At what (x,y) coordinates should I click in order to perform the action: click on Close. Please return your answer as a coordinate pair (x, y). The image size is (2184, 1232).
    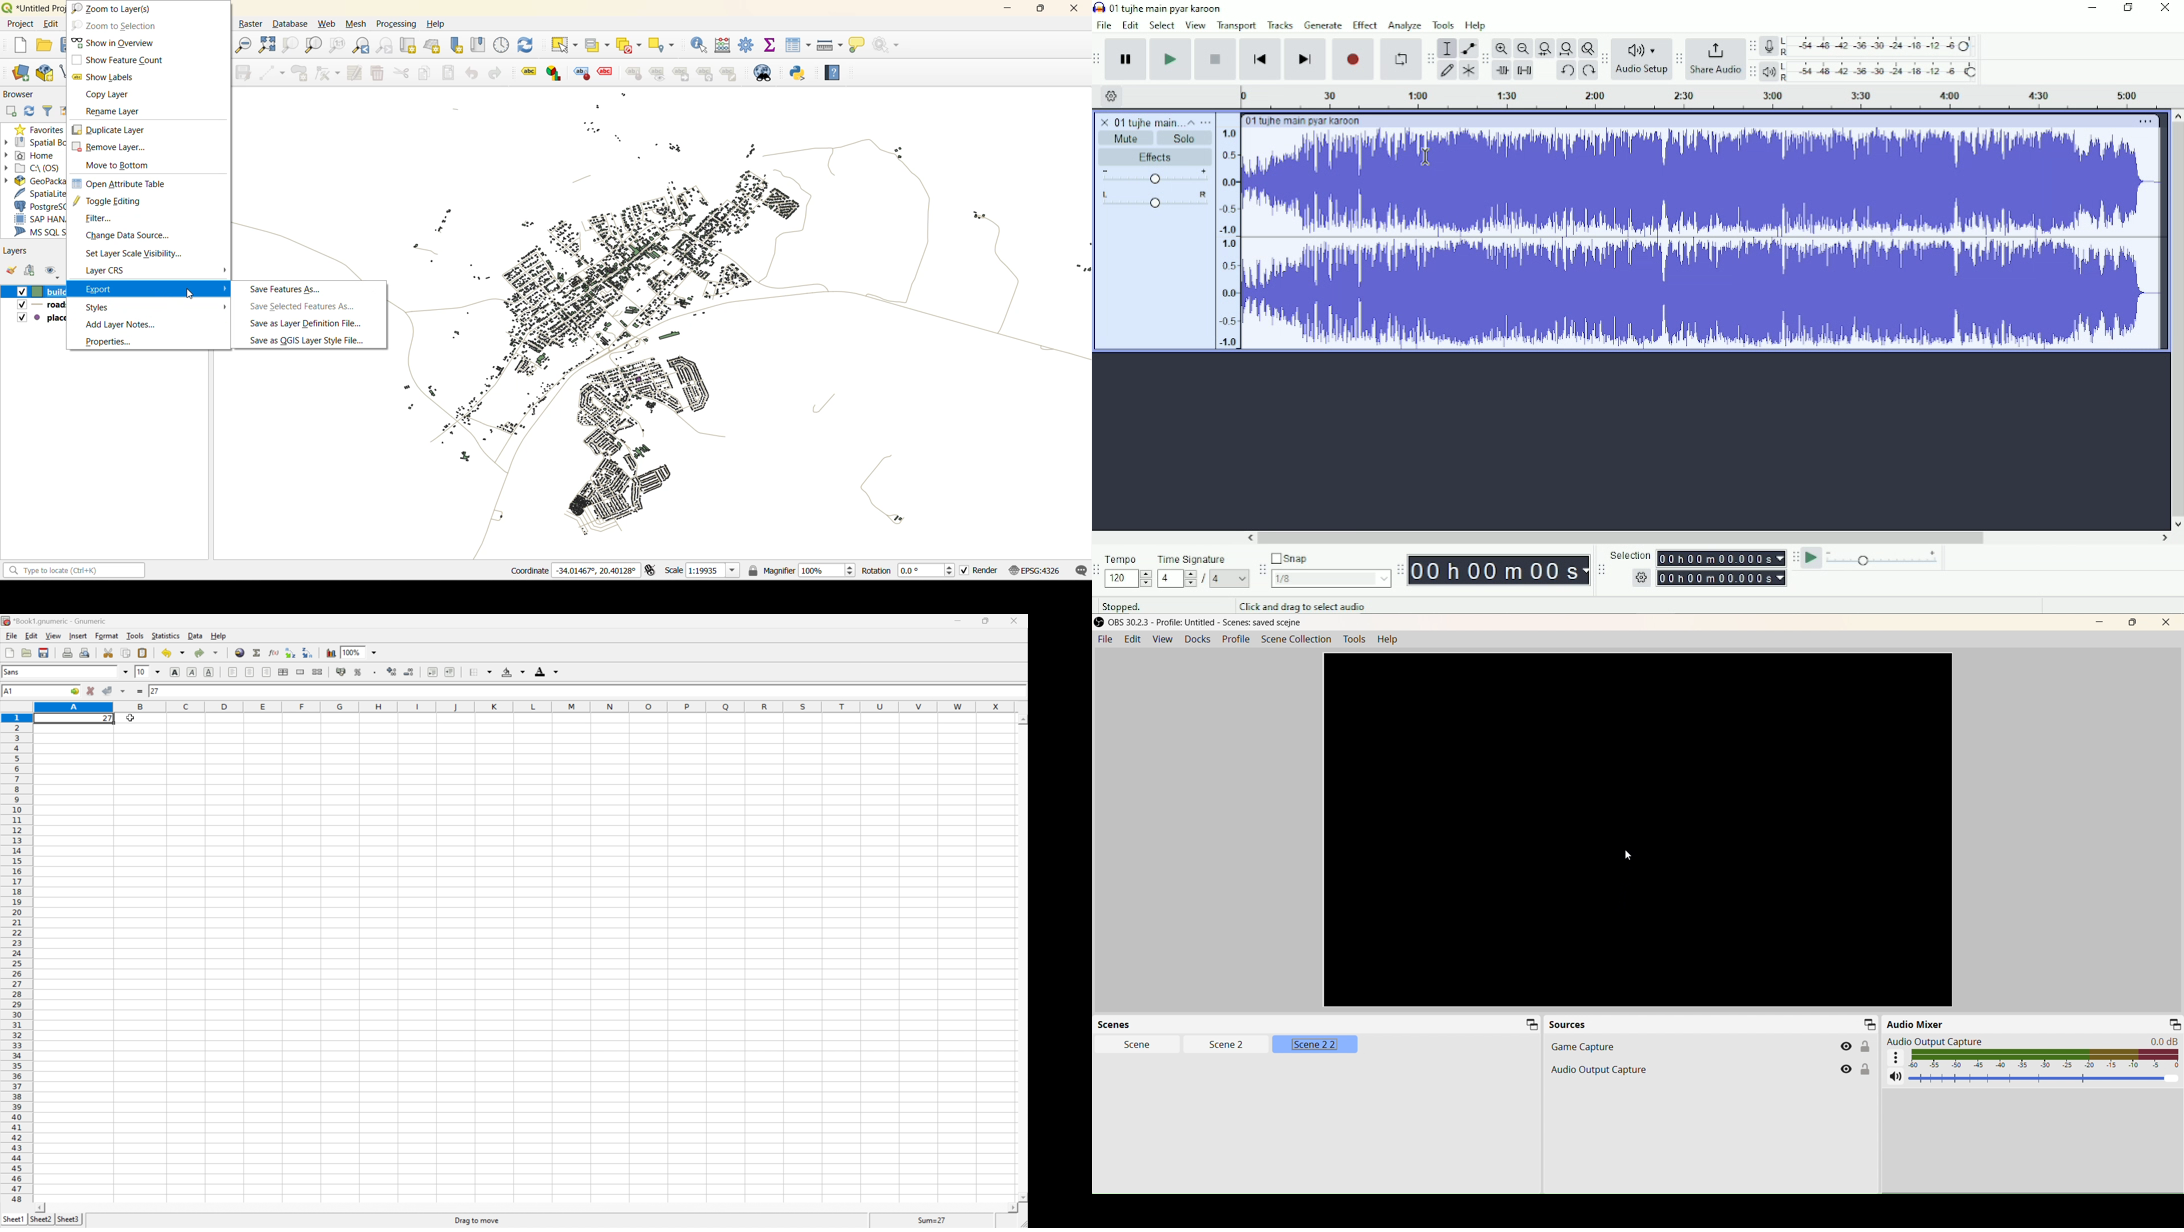
    Looking at the image, I should click on (2164, 10).